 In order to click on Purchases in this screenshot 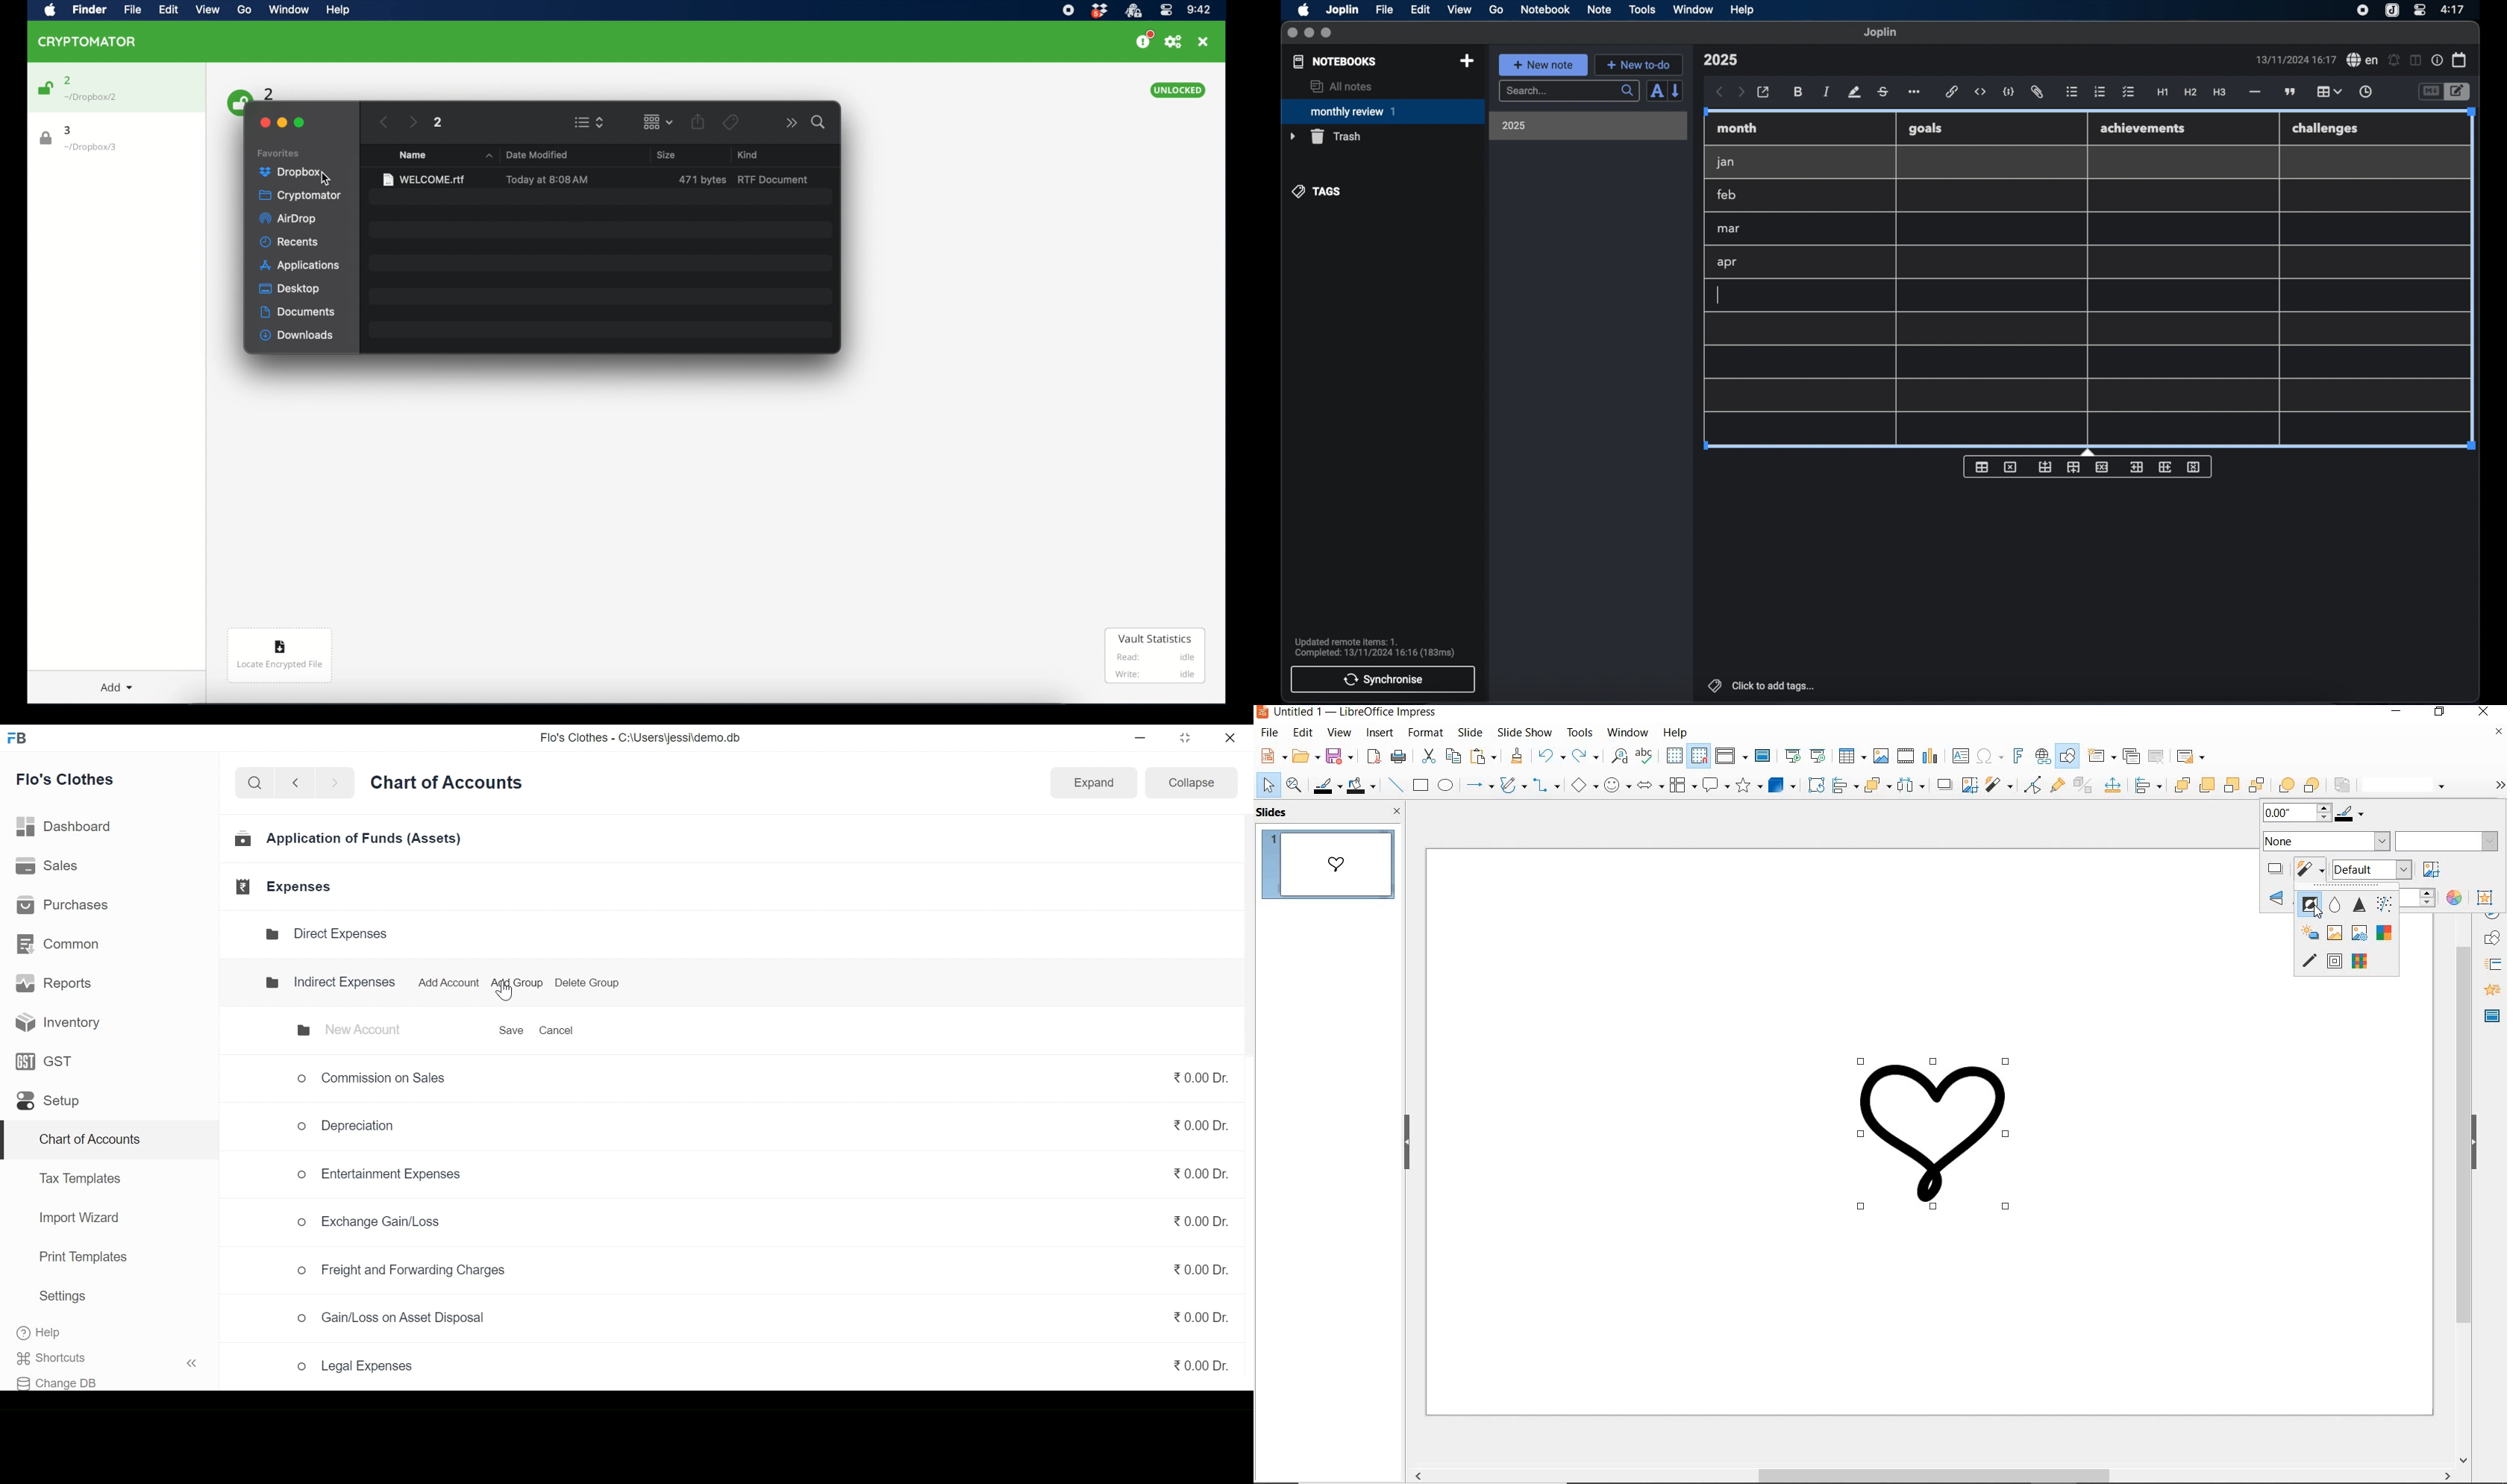, I will do `click(67, 907)`.